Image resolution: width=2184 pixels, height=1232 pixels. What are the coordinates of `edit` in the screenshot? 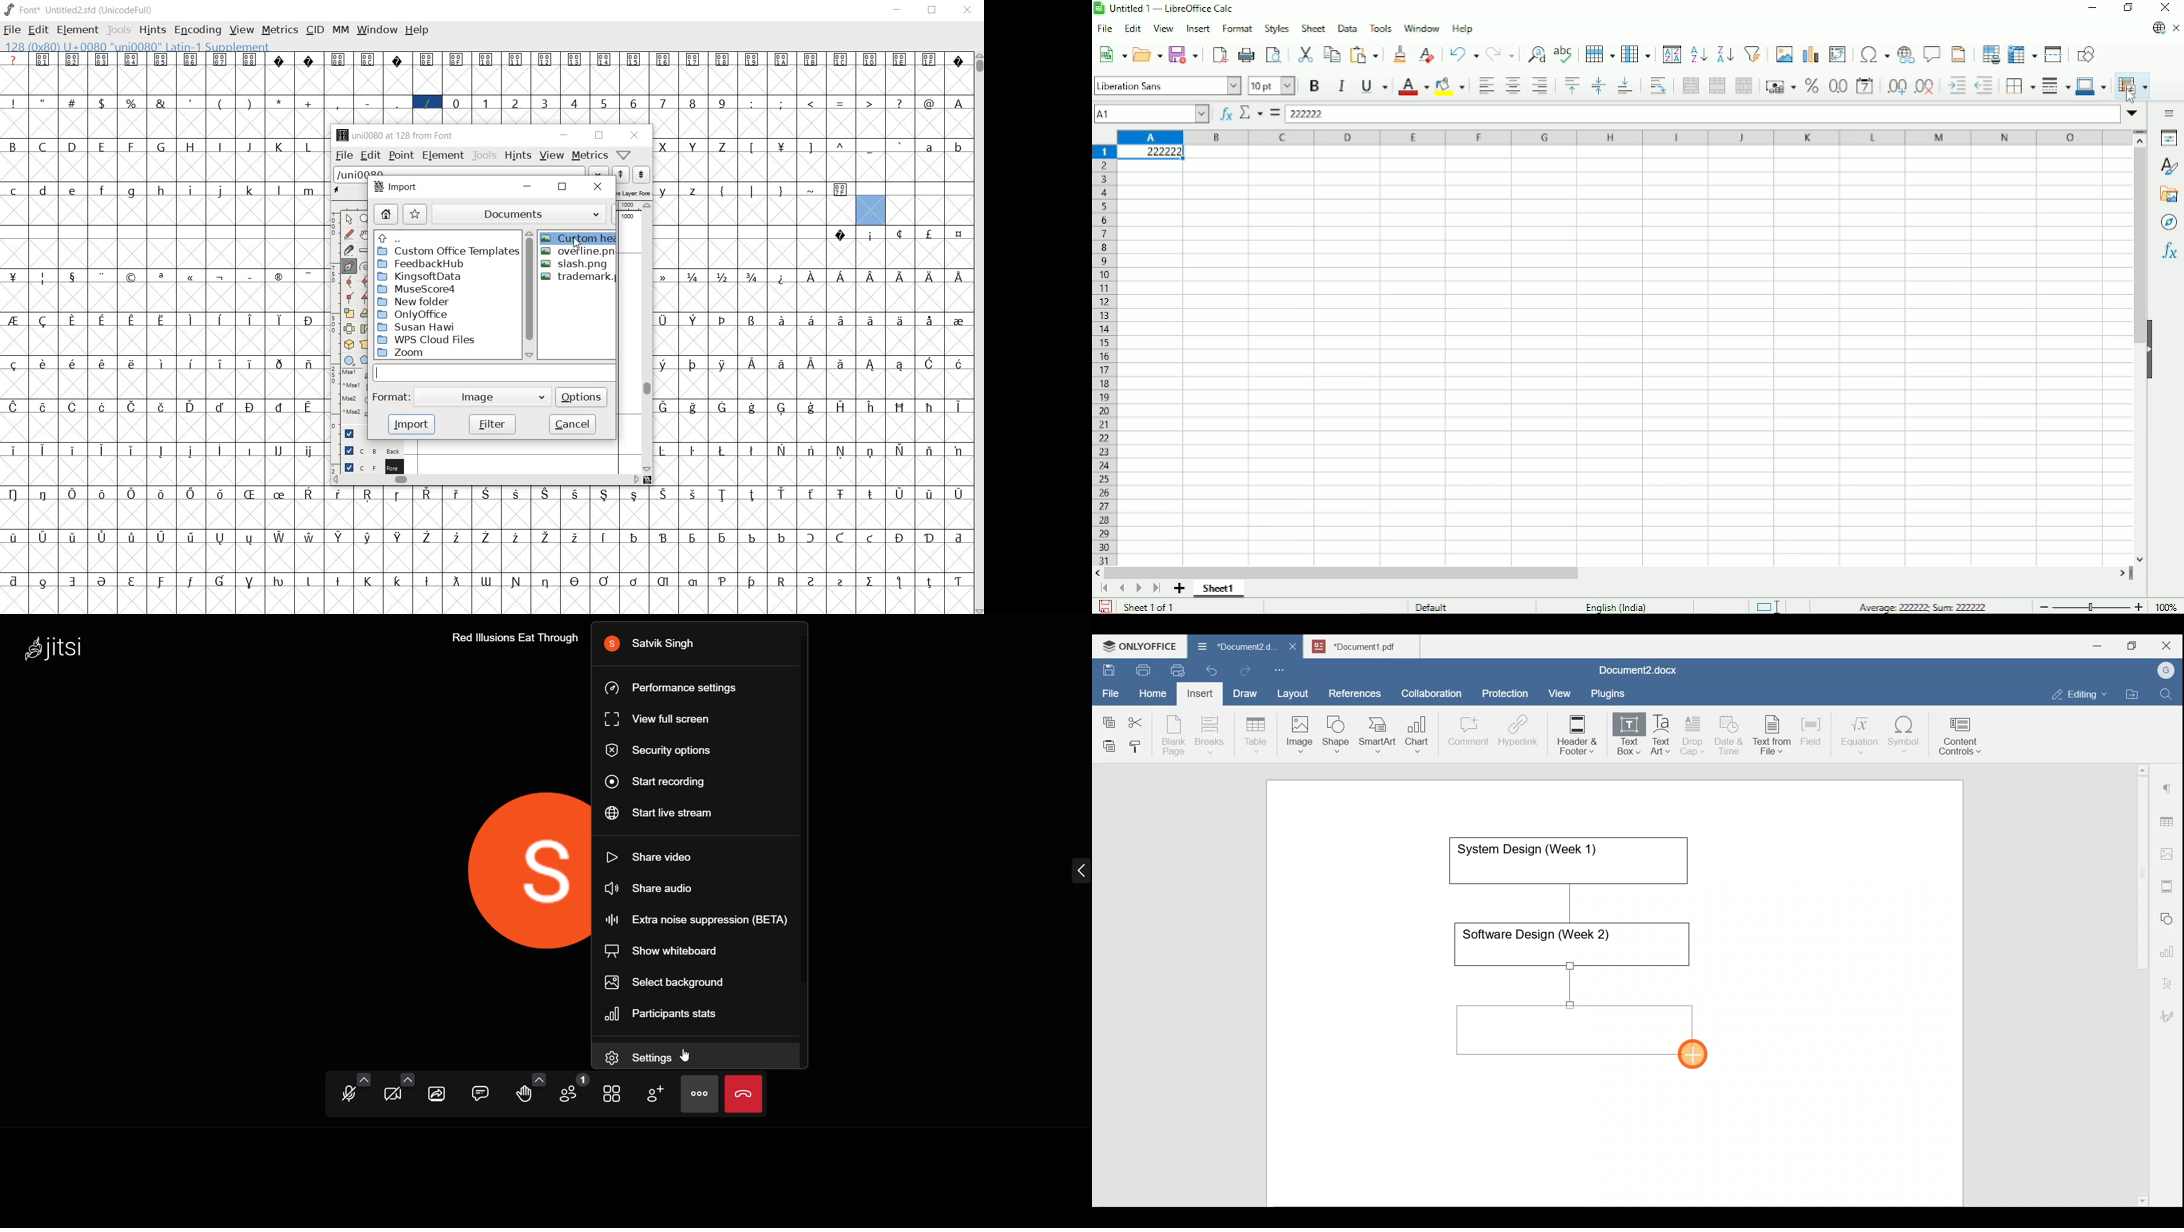 It's located at (369, 155).